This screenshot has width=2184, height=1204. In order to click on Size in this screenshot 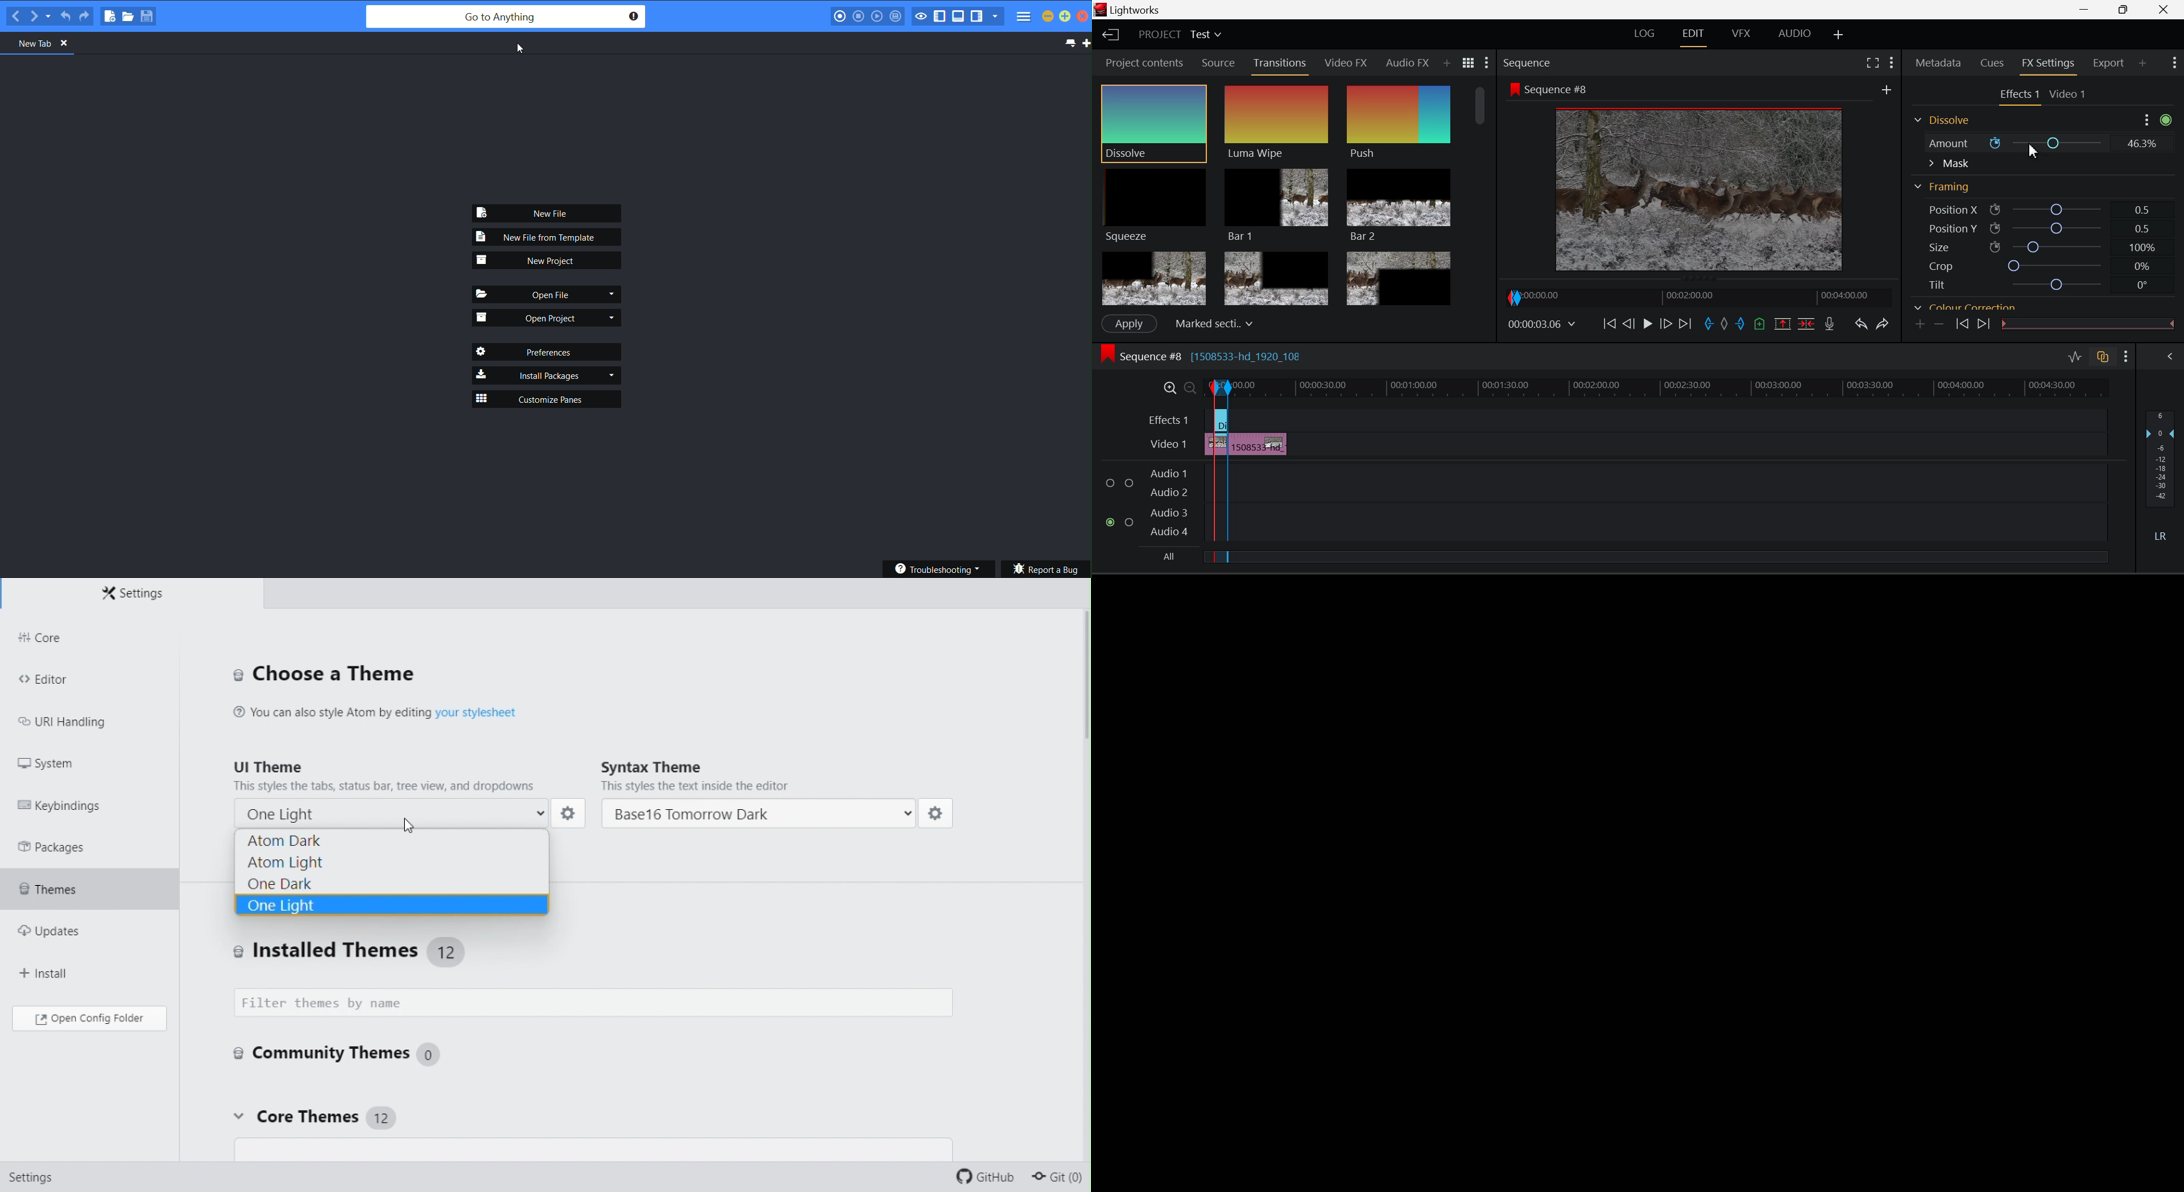, I will do `click(2036, 247)`.